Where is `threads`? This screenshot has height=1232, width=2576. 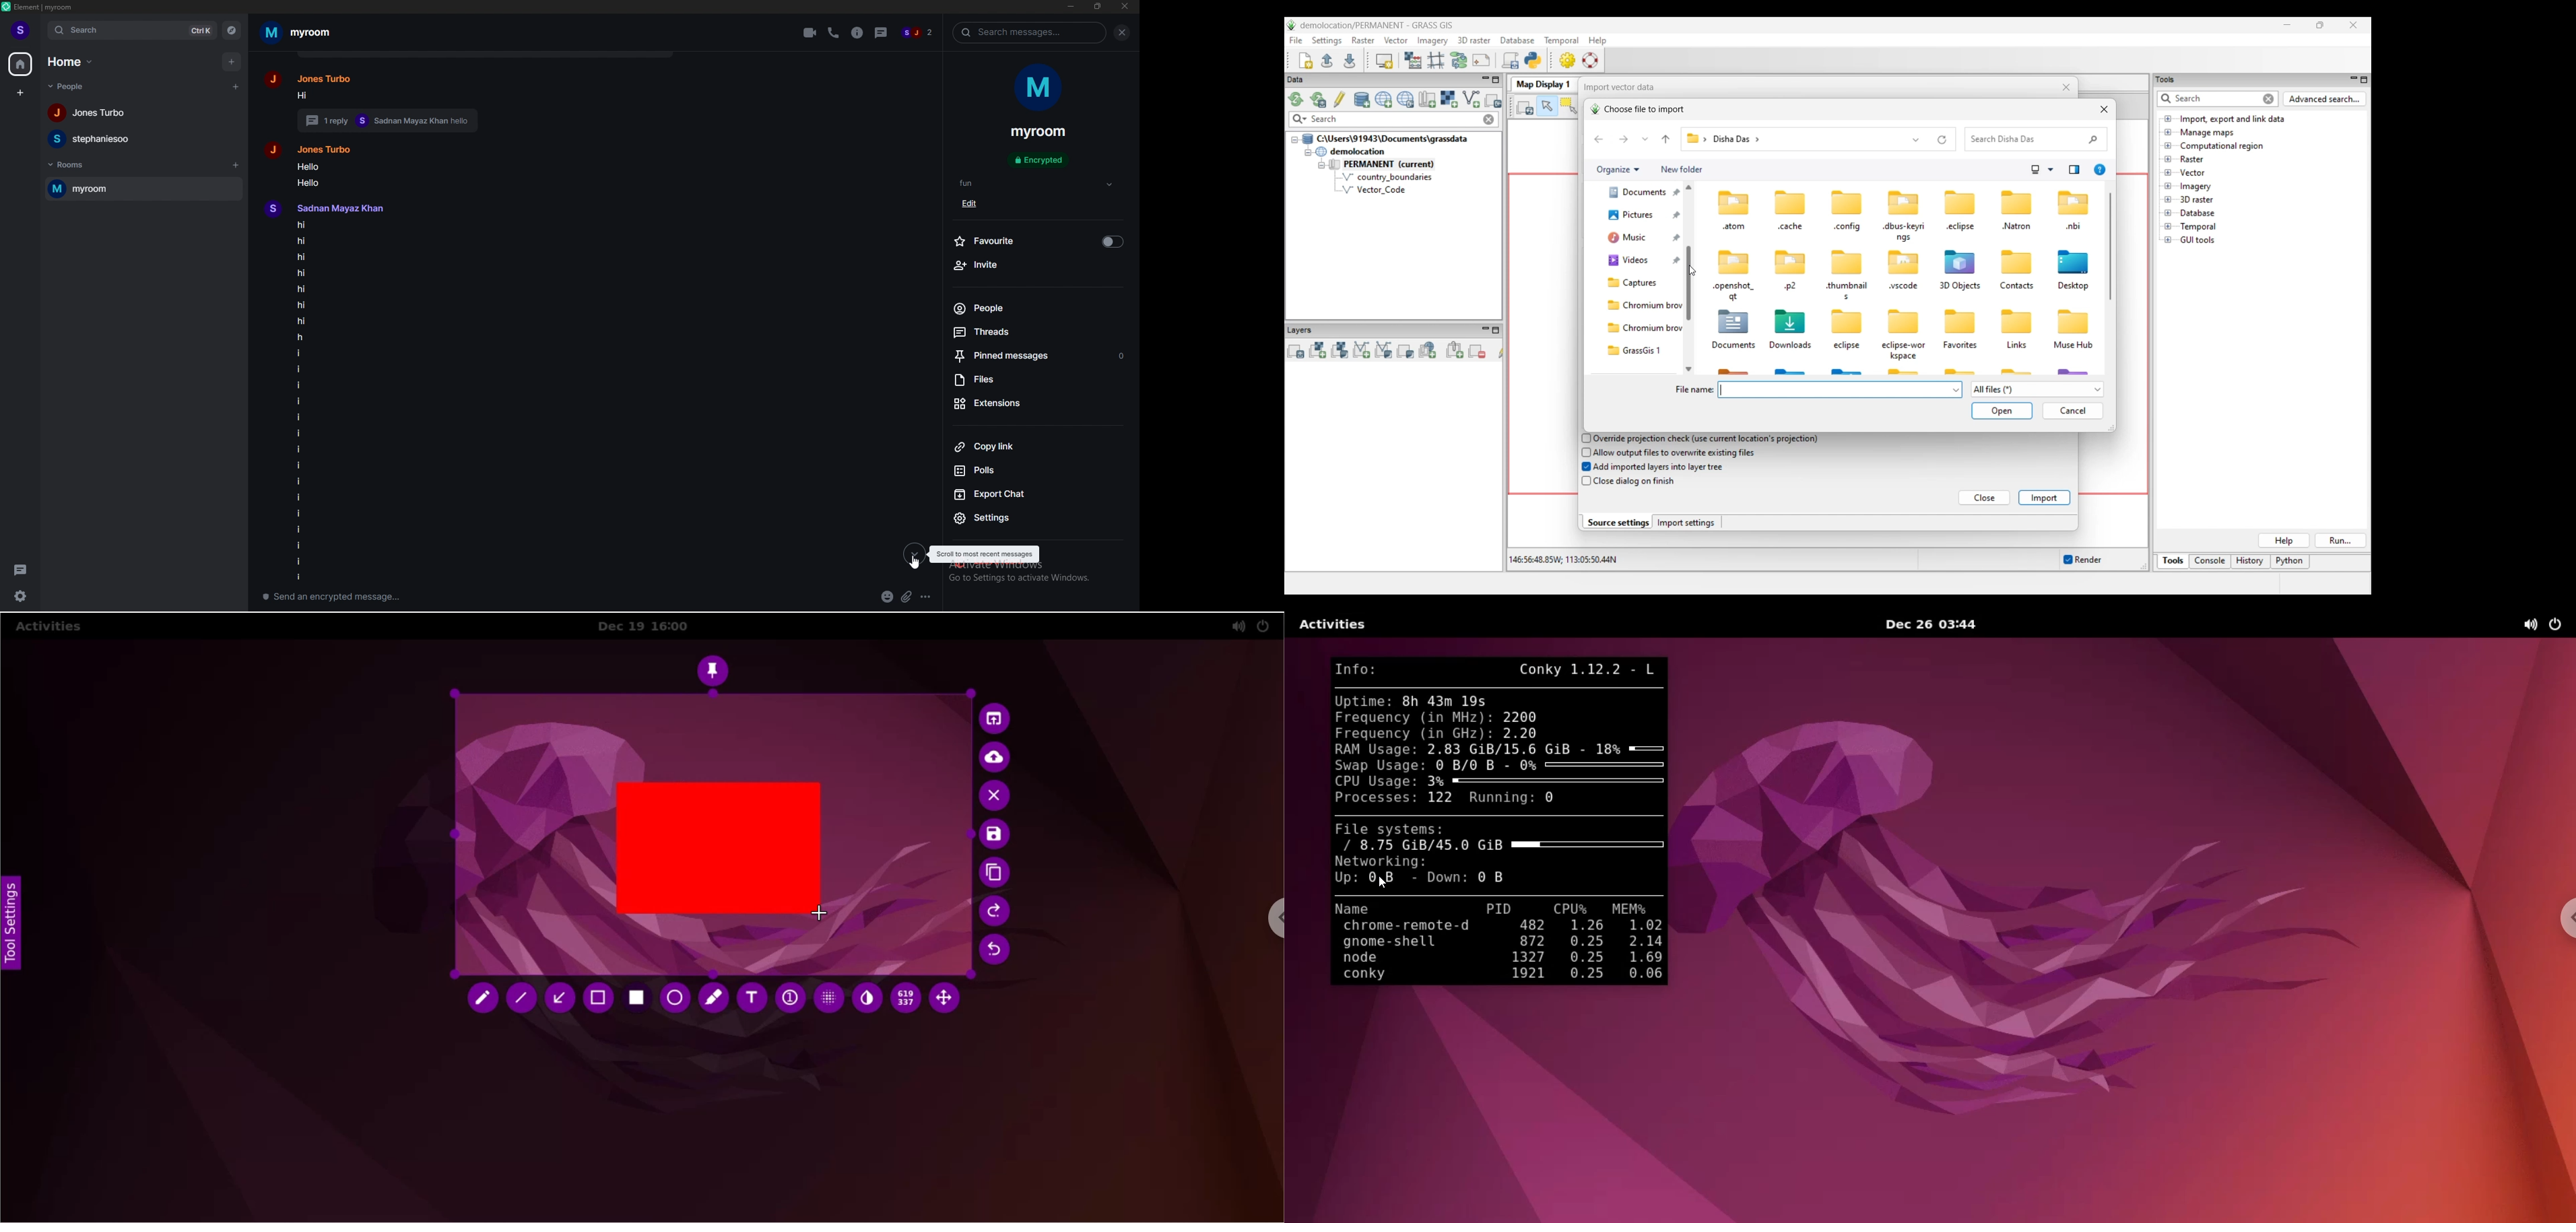
threads is located at coordinates (883, 32).